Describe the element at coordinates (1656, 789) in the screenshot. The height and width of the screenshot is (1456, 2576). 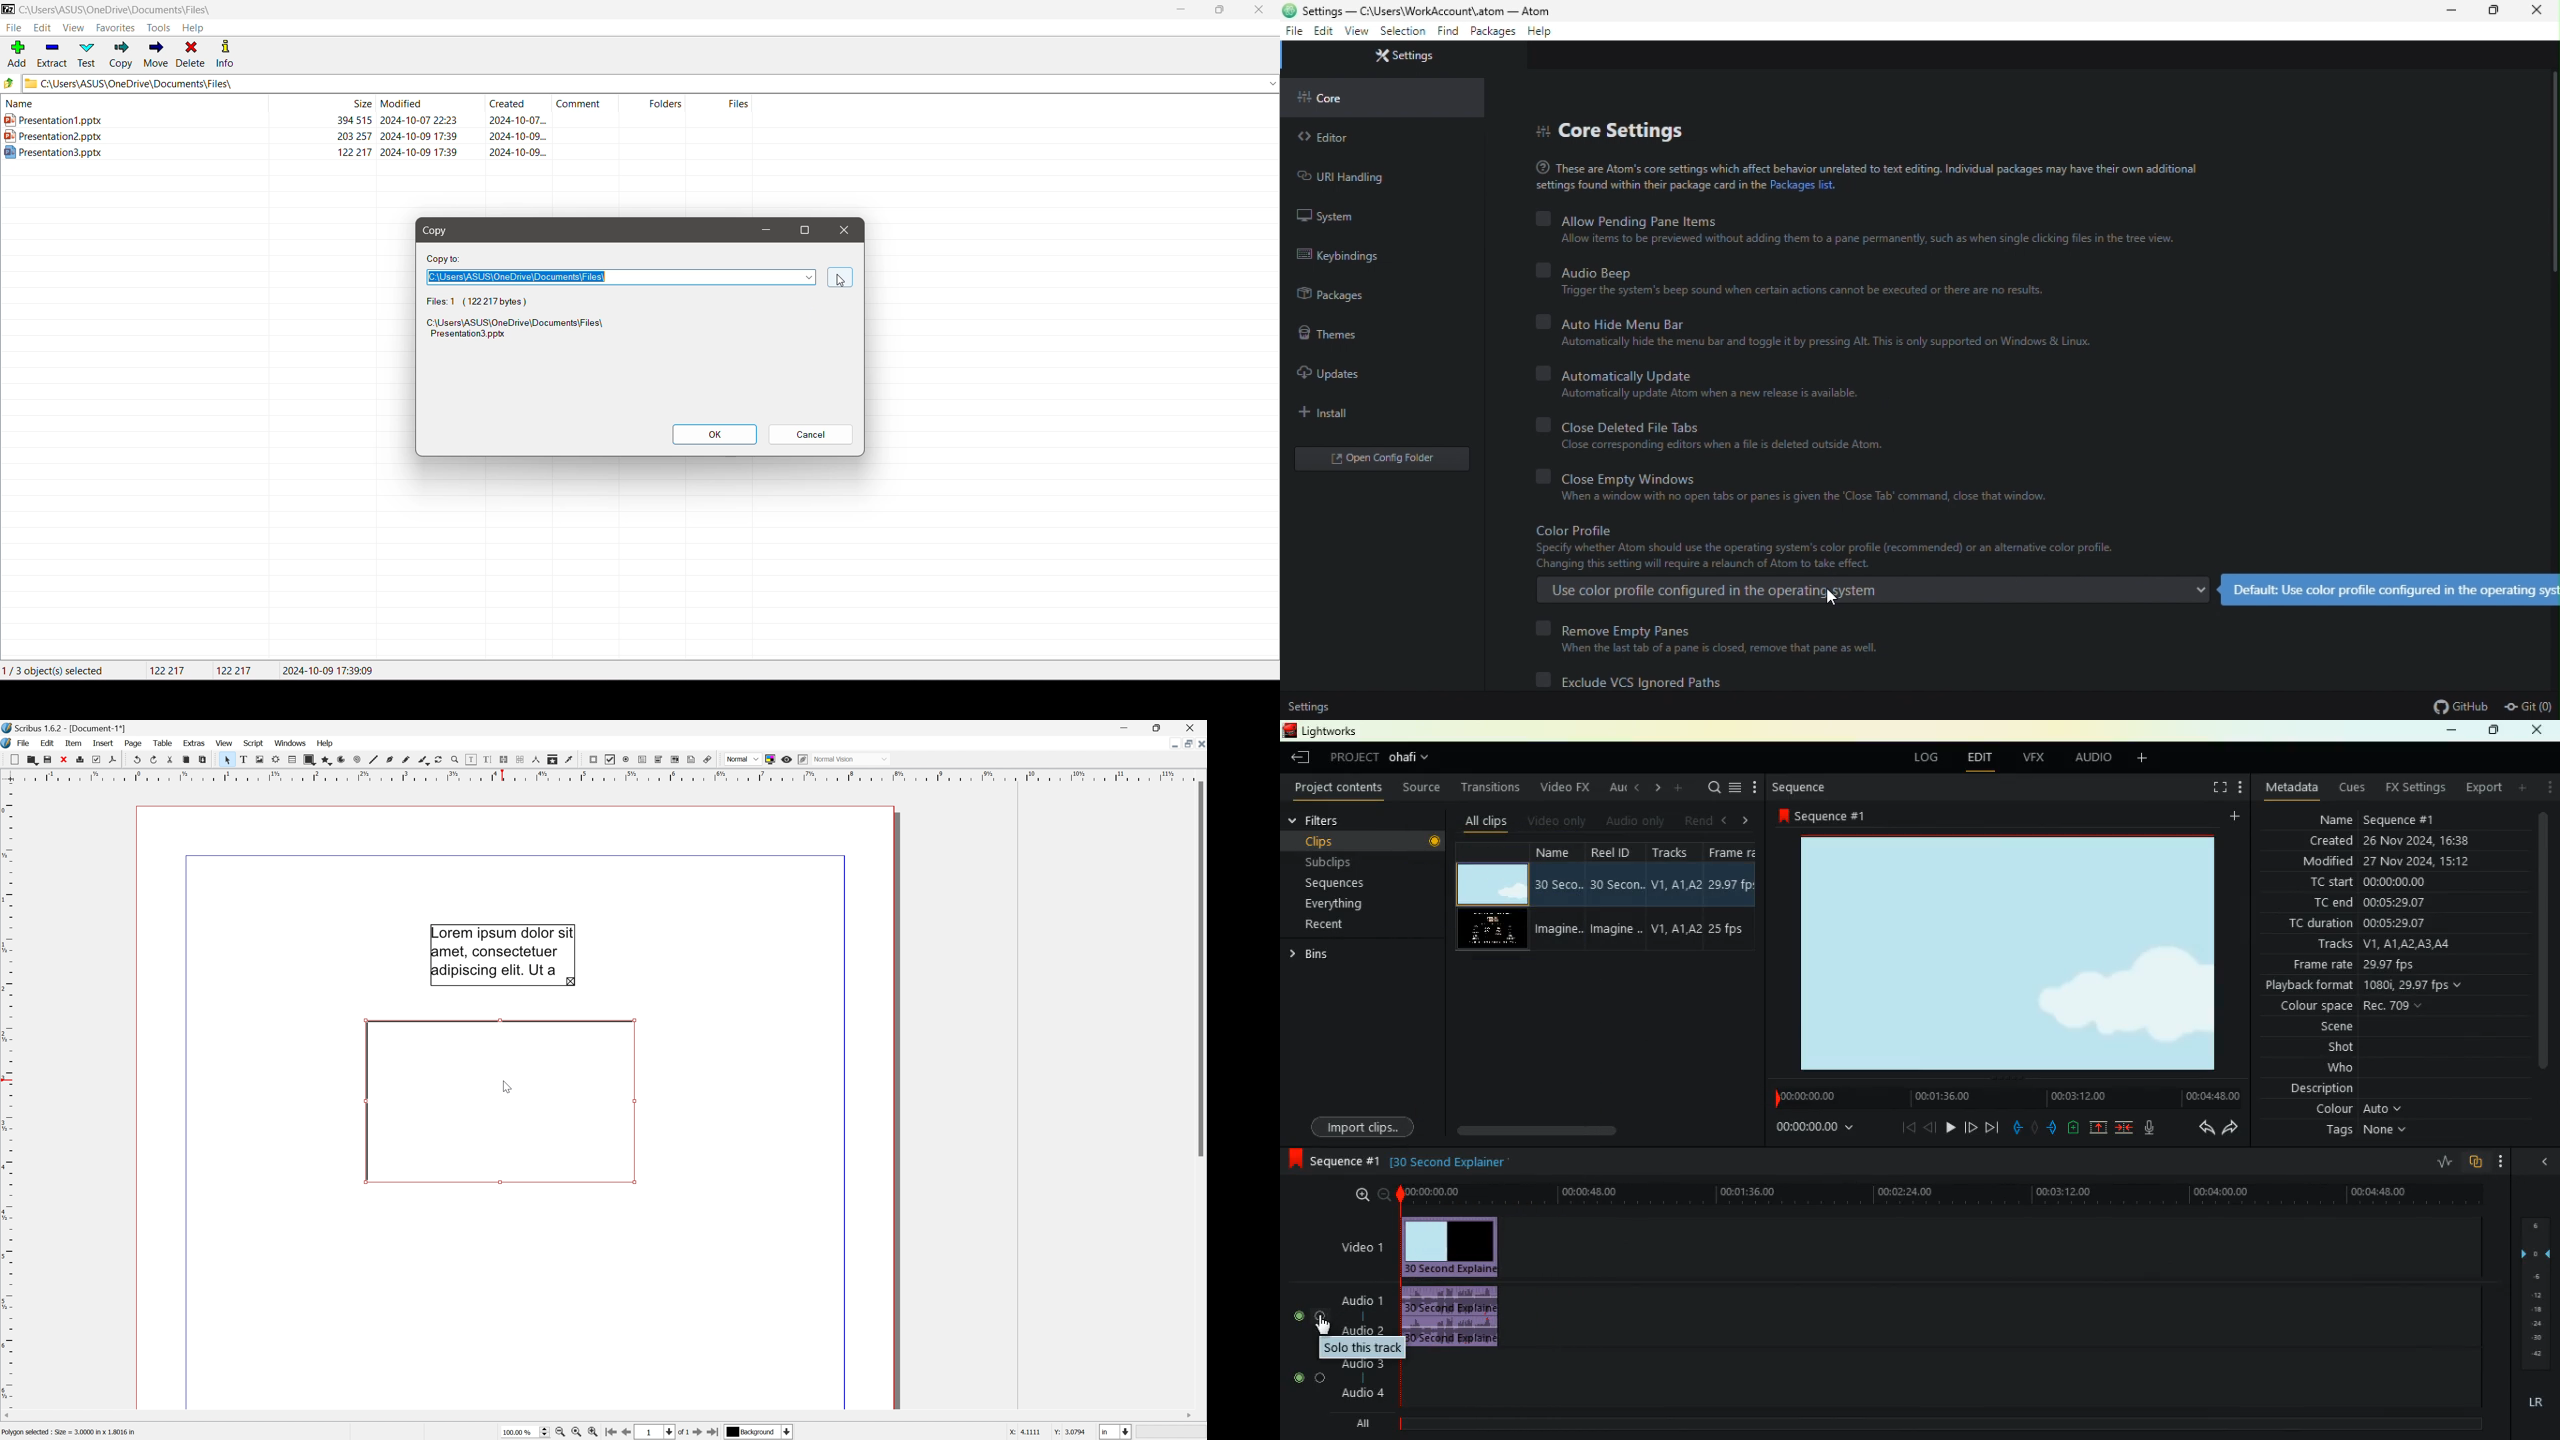
I see `right` at that location.